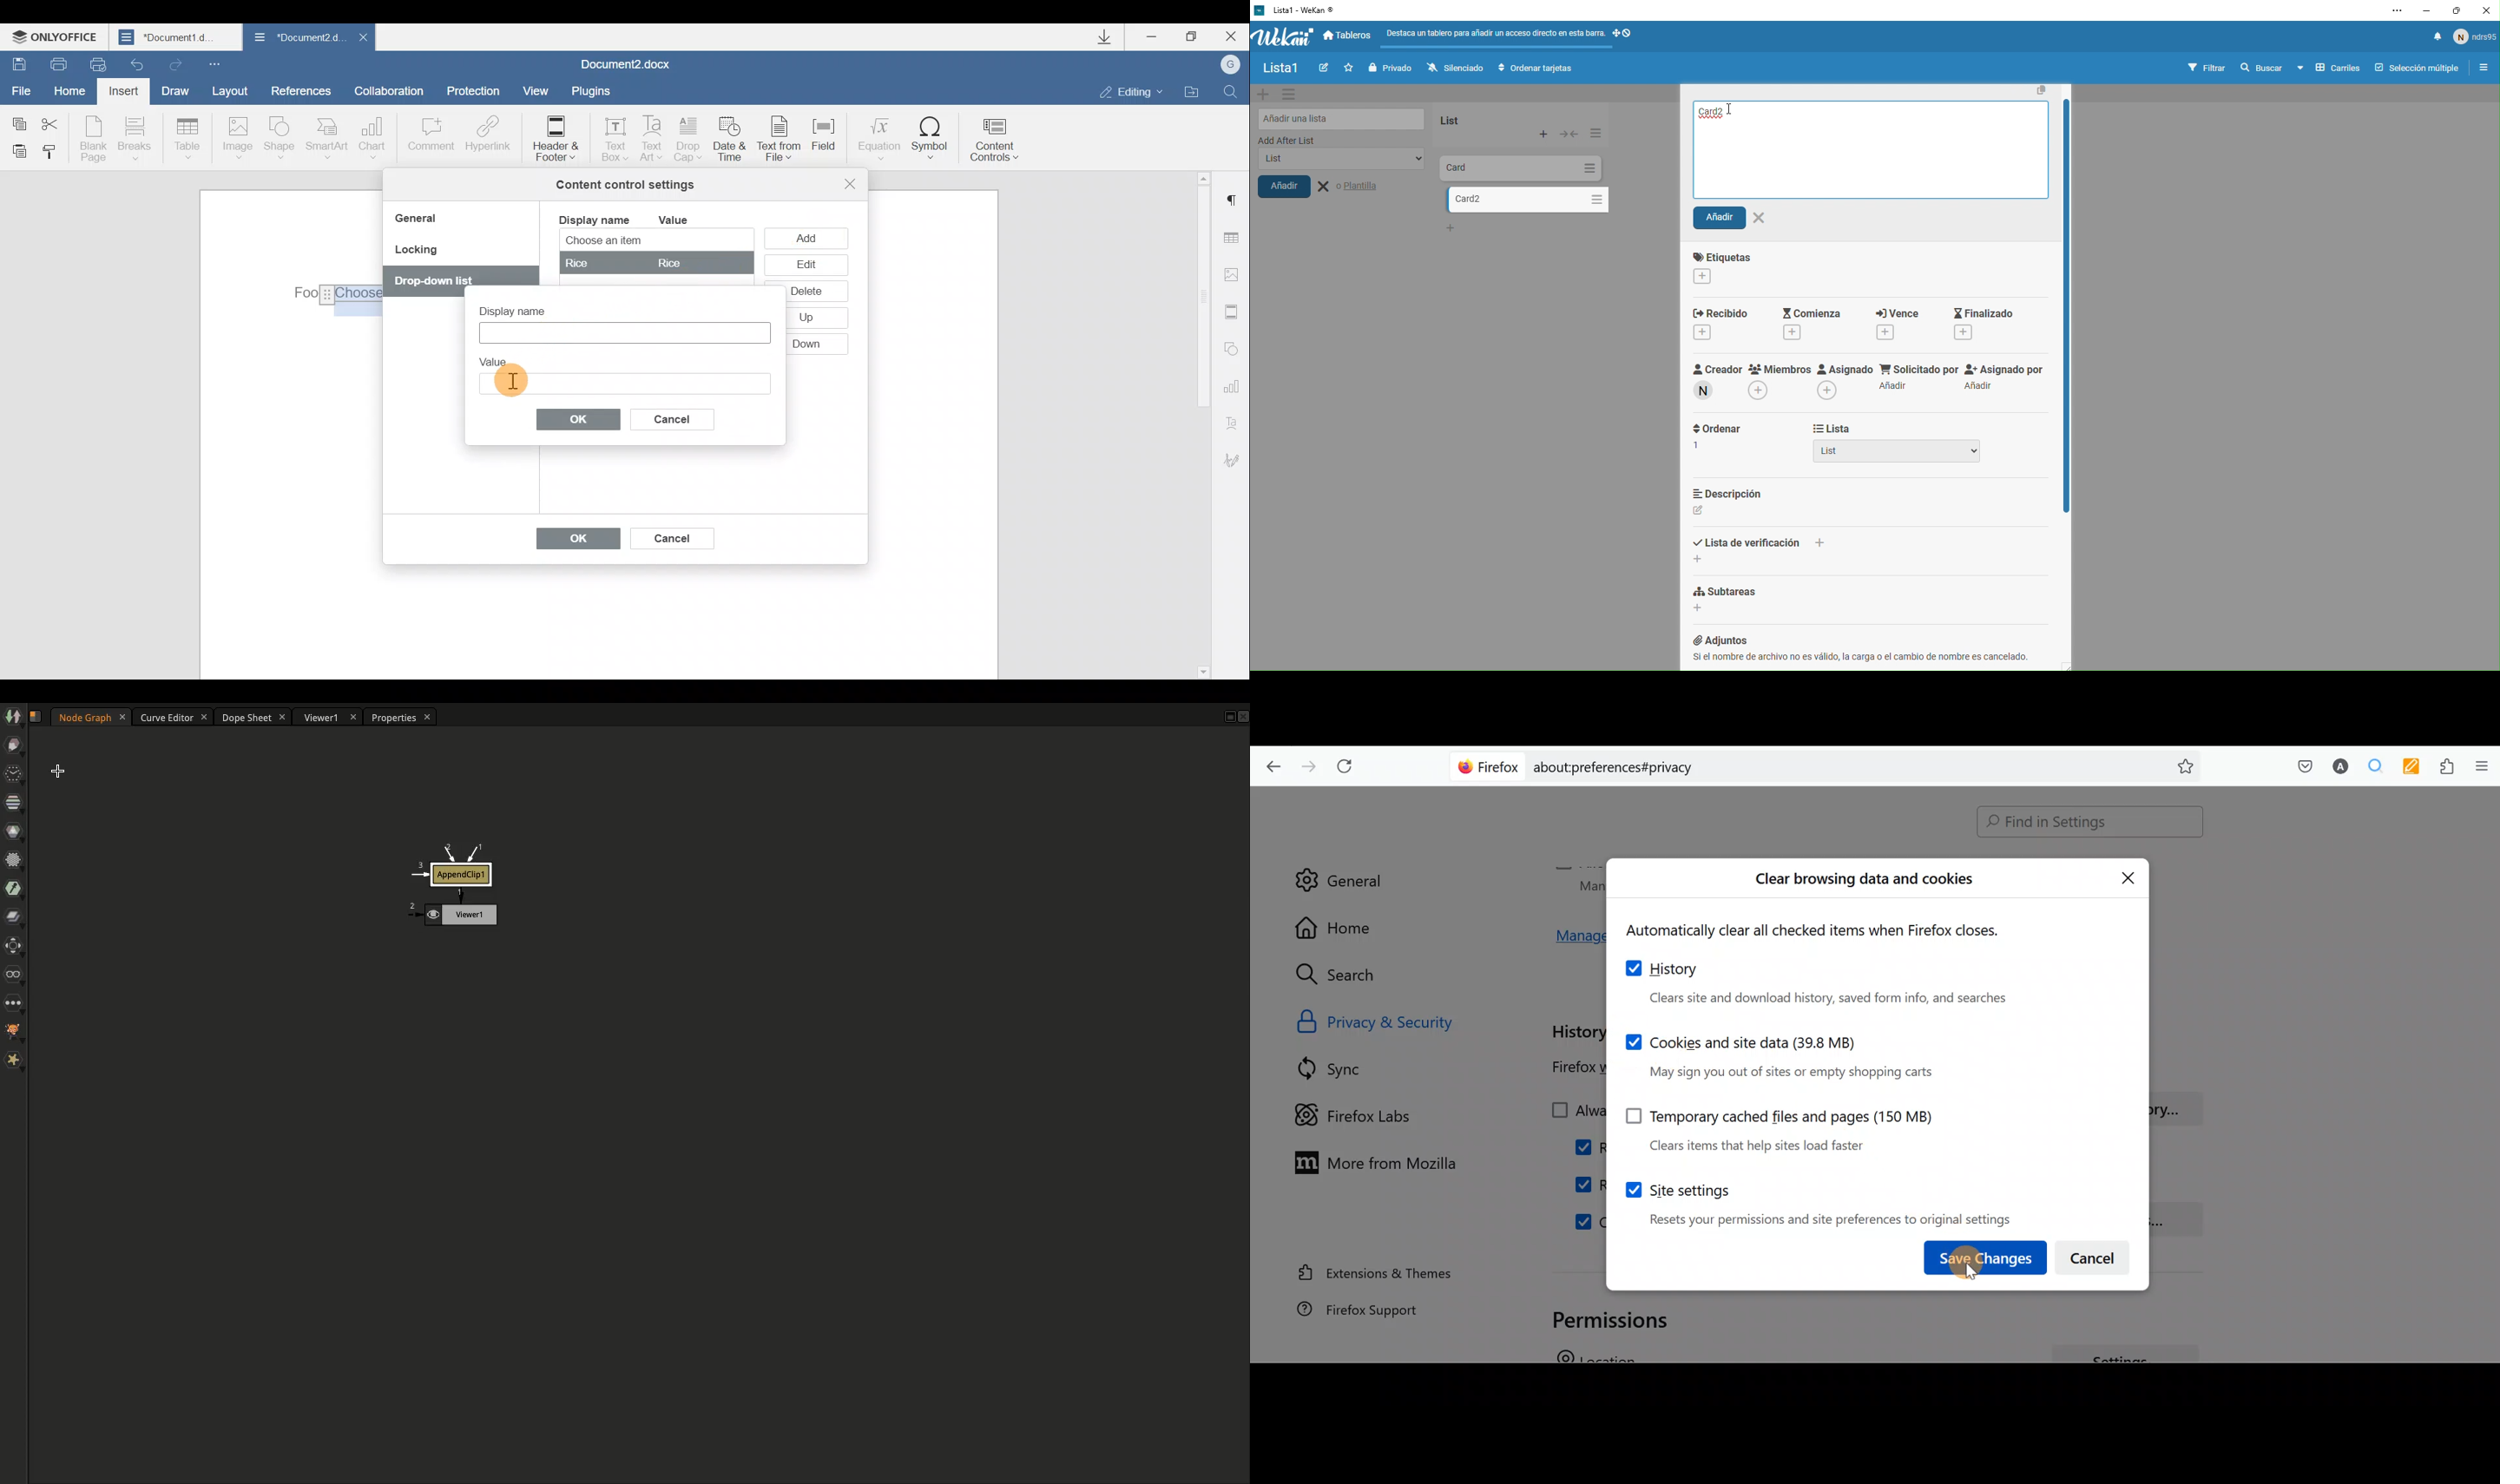  What do you see at coordinates (1874, 428) in the screenshot?
I see `lista` at bounding box center [1874, 428].